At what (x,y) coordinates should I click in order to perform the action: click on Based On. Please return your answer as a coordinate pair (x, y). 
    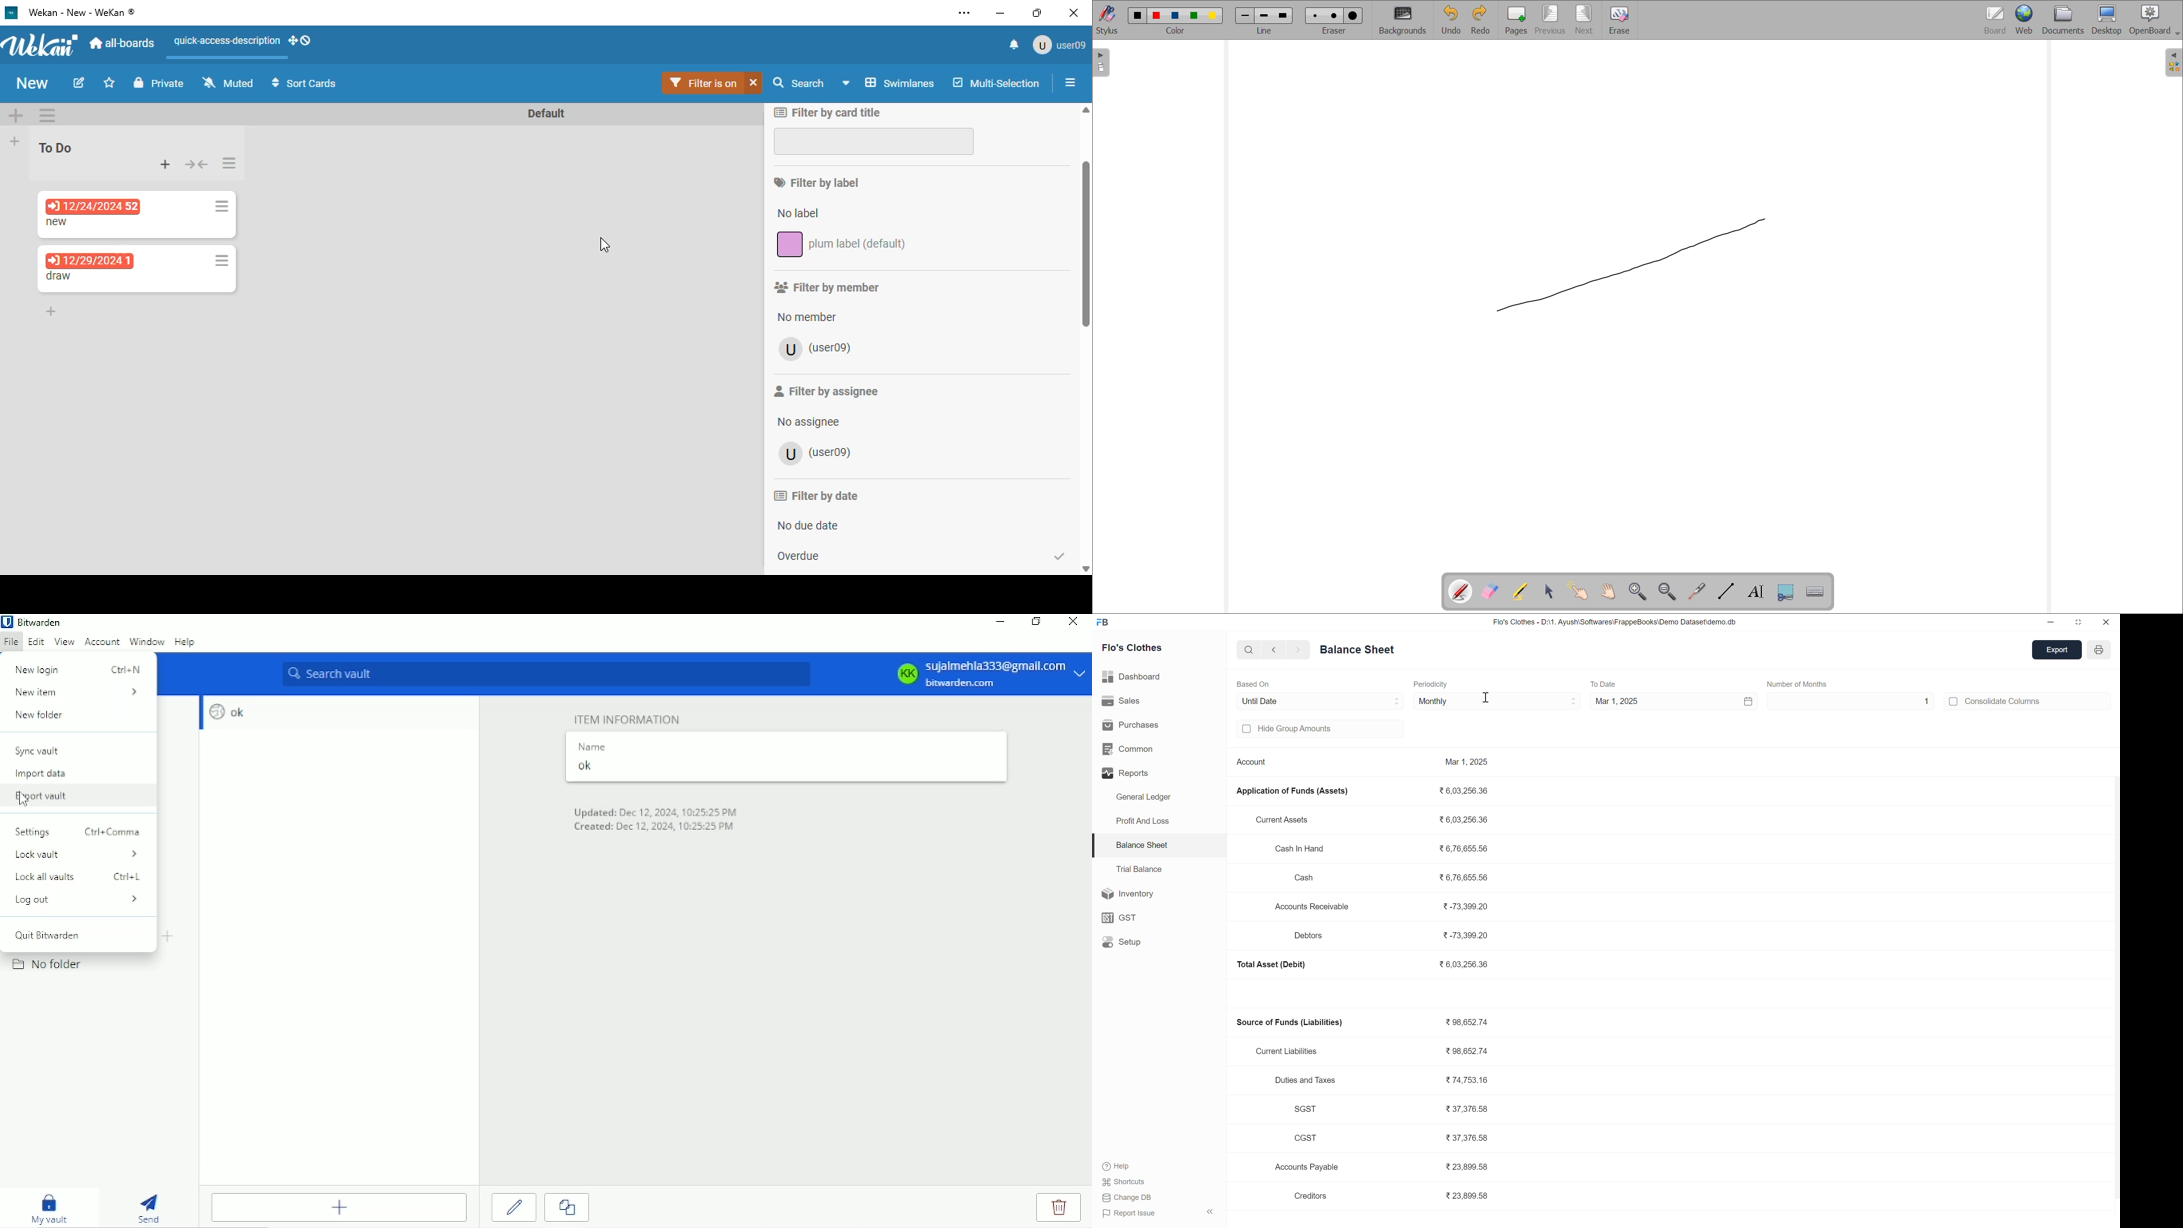
    Looking at the image, I should click on (1258, 682).